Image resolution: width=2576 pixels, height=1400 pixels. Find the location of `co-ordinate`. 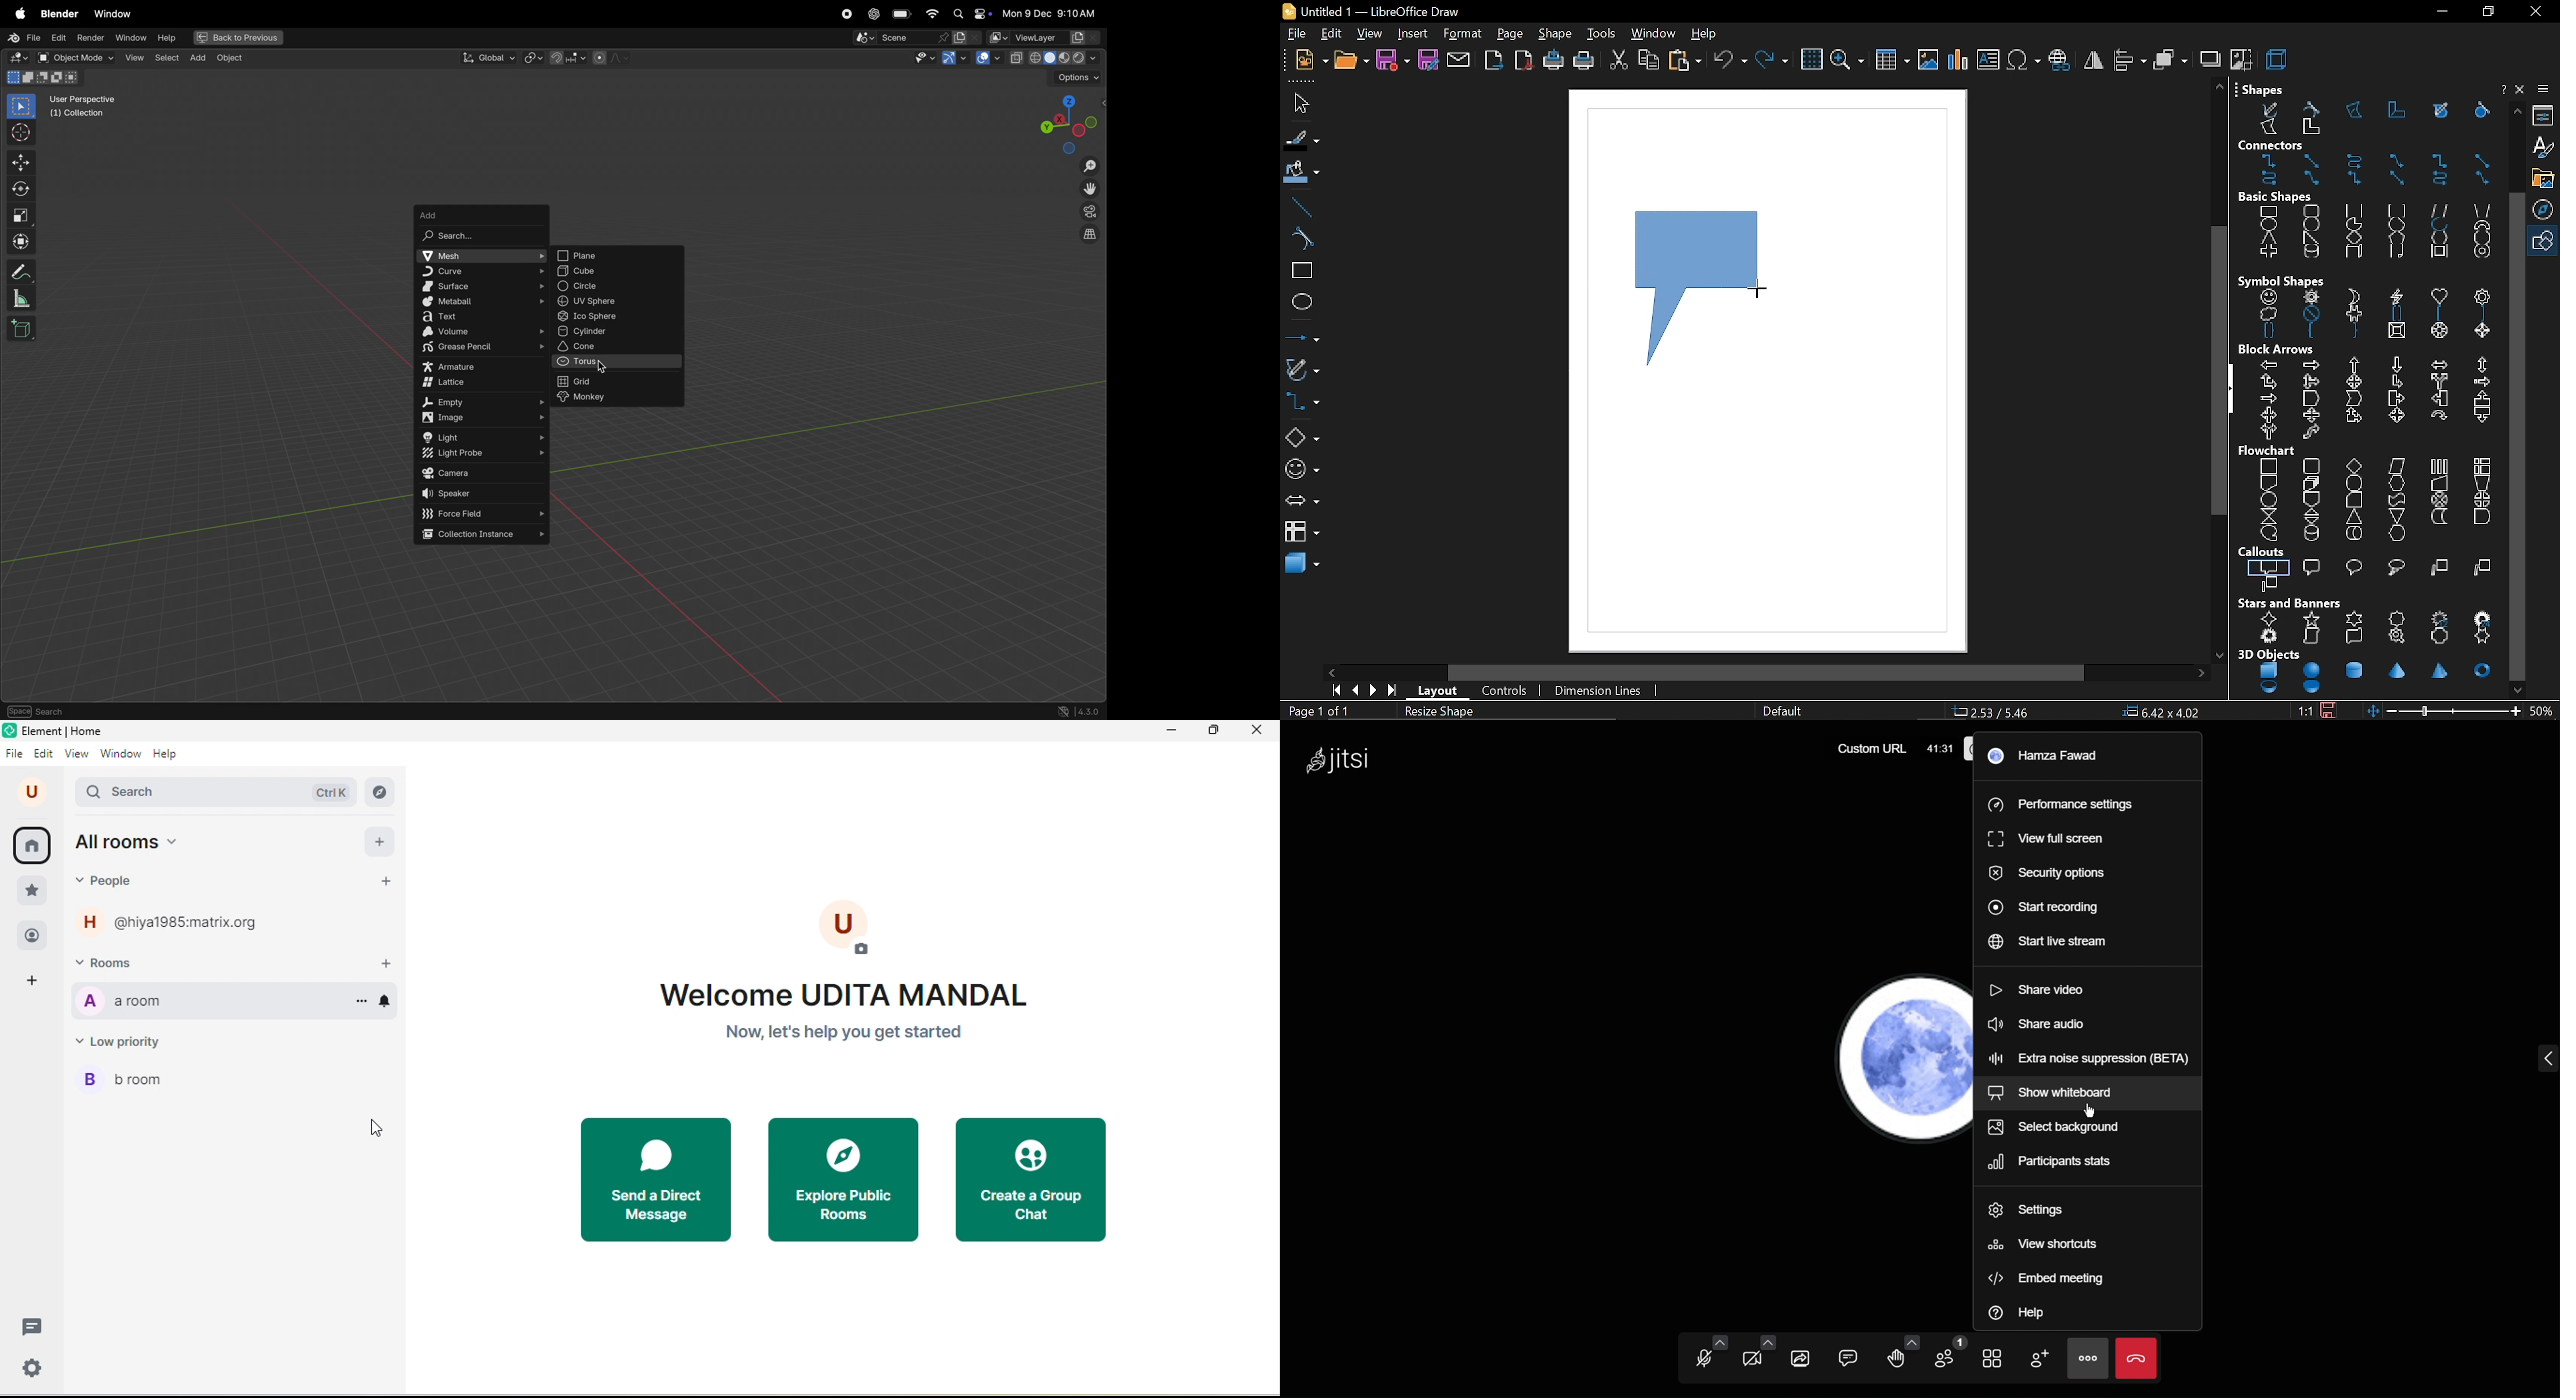

co-ordinate is located at coordinates (1998, 712).